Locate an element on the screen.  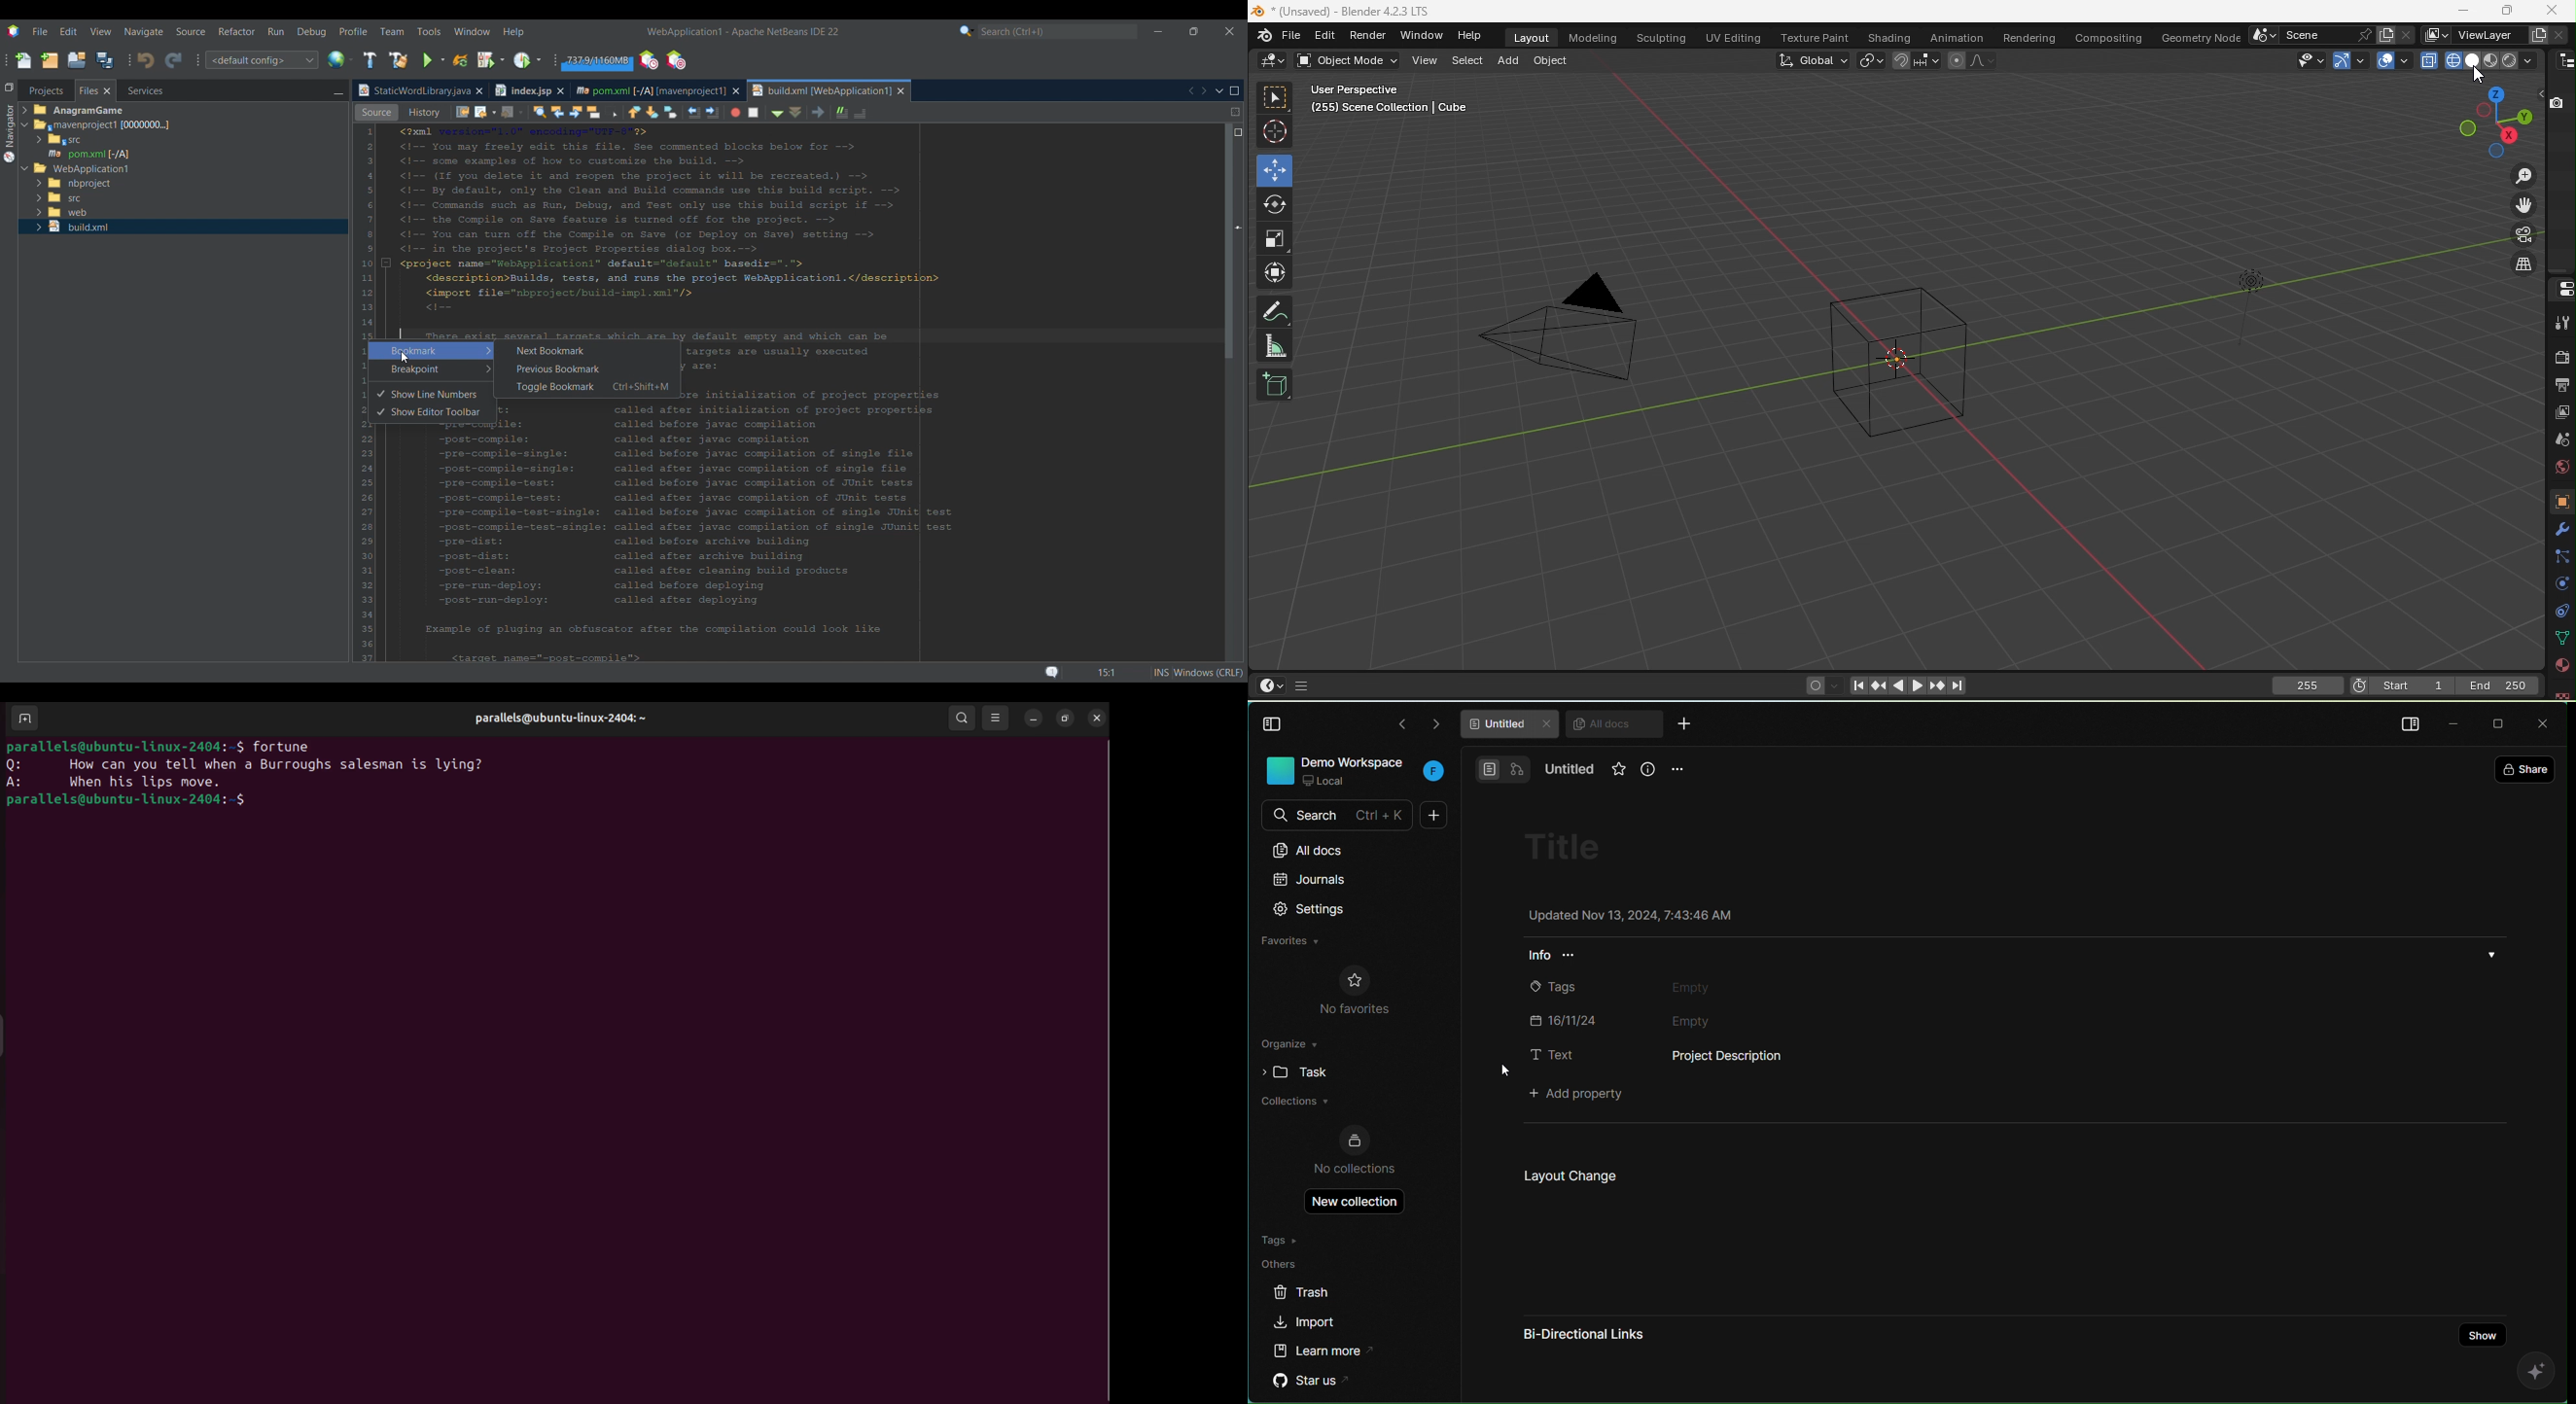
Show Gizmo is located at coordinates (2350, 60).